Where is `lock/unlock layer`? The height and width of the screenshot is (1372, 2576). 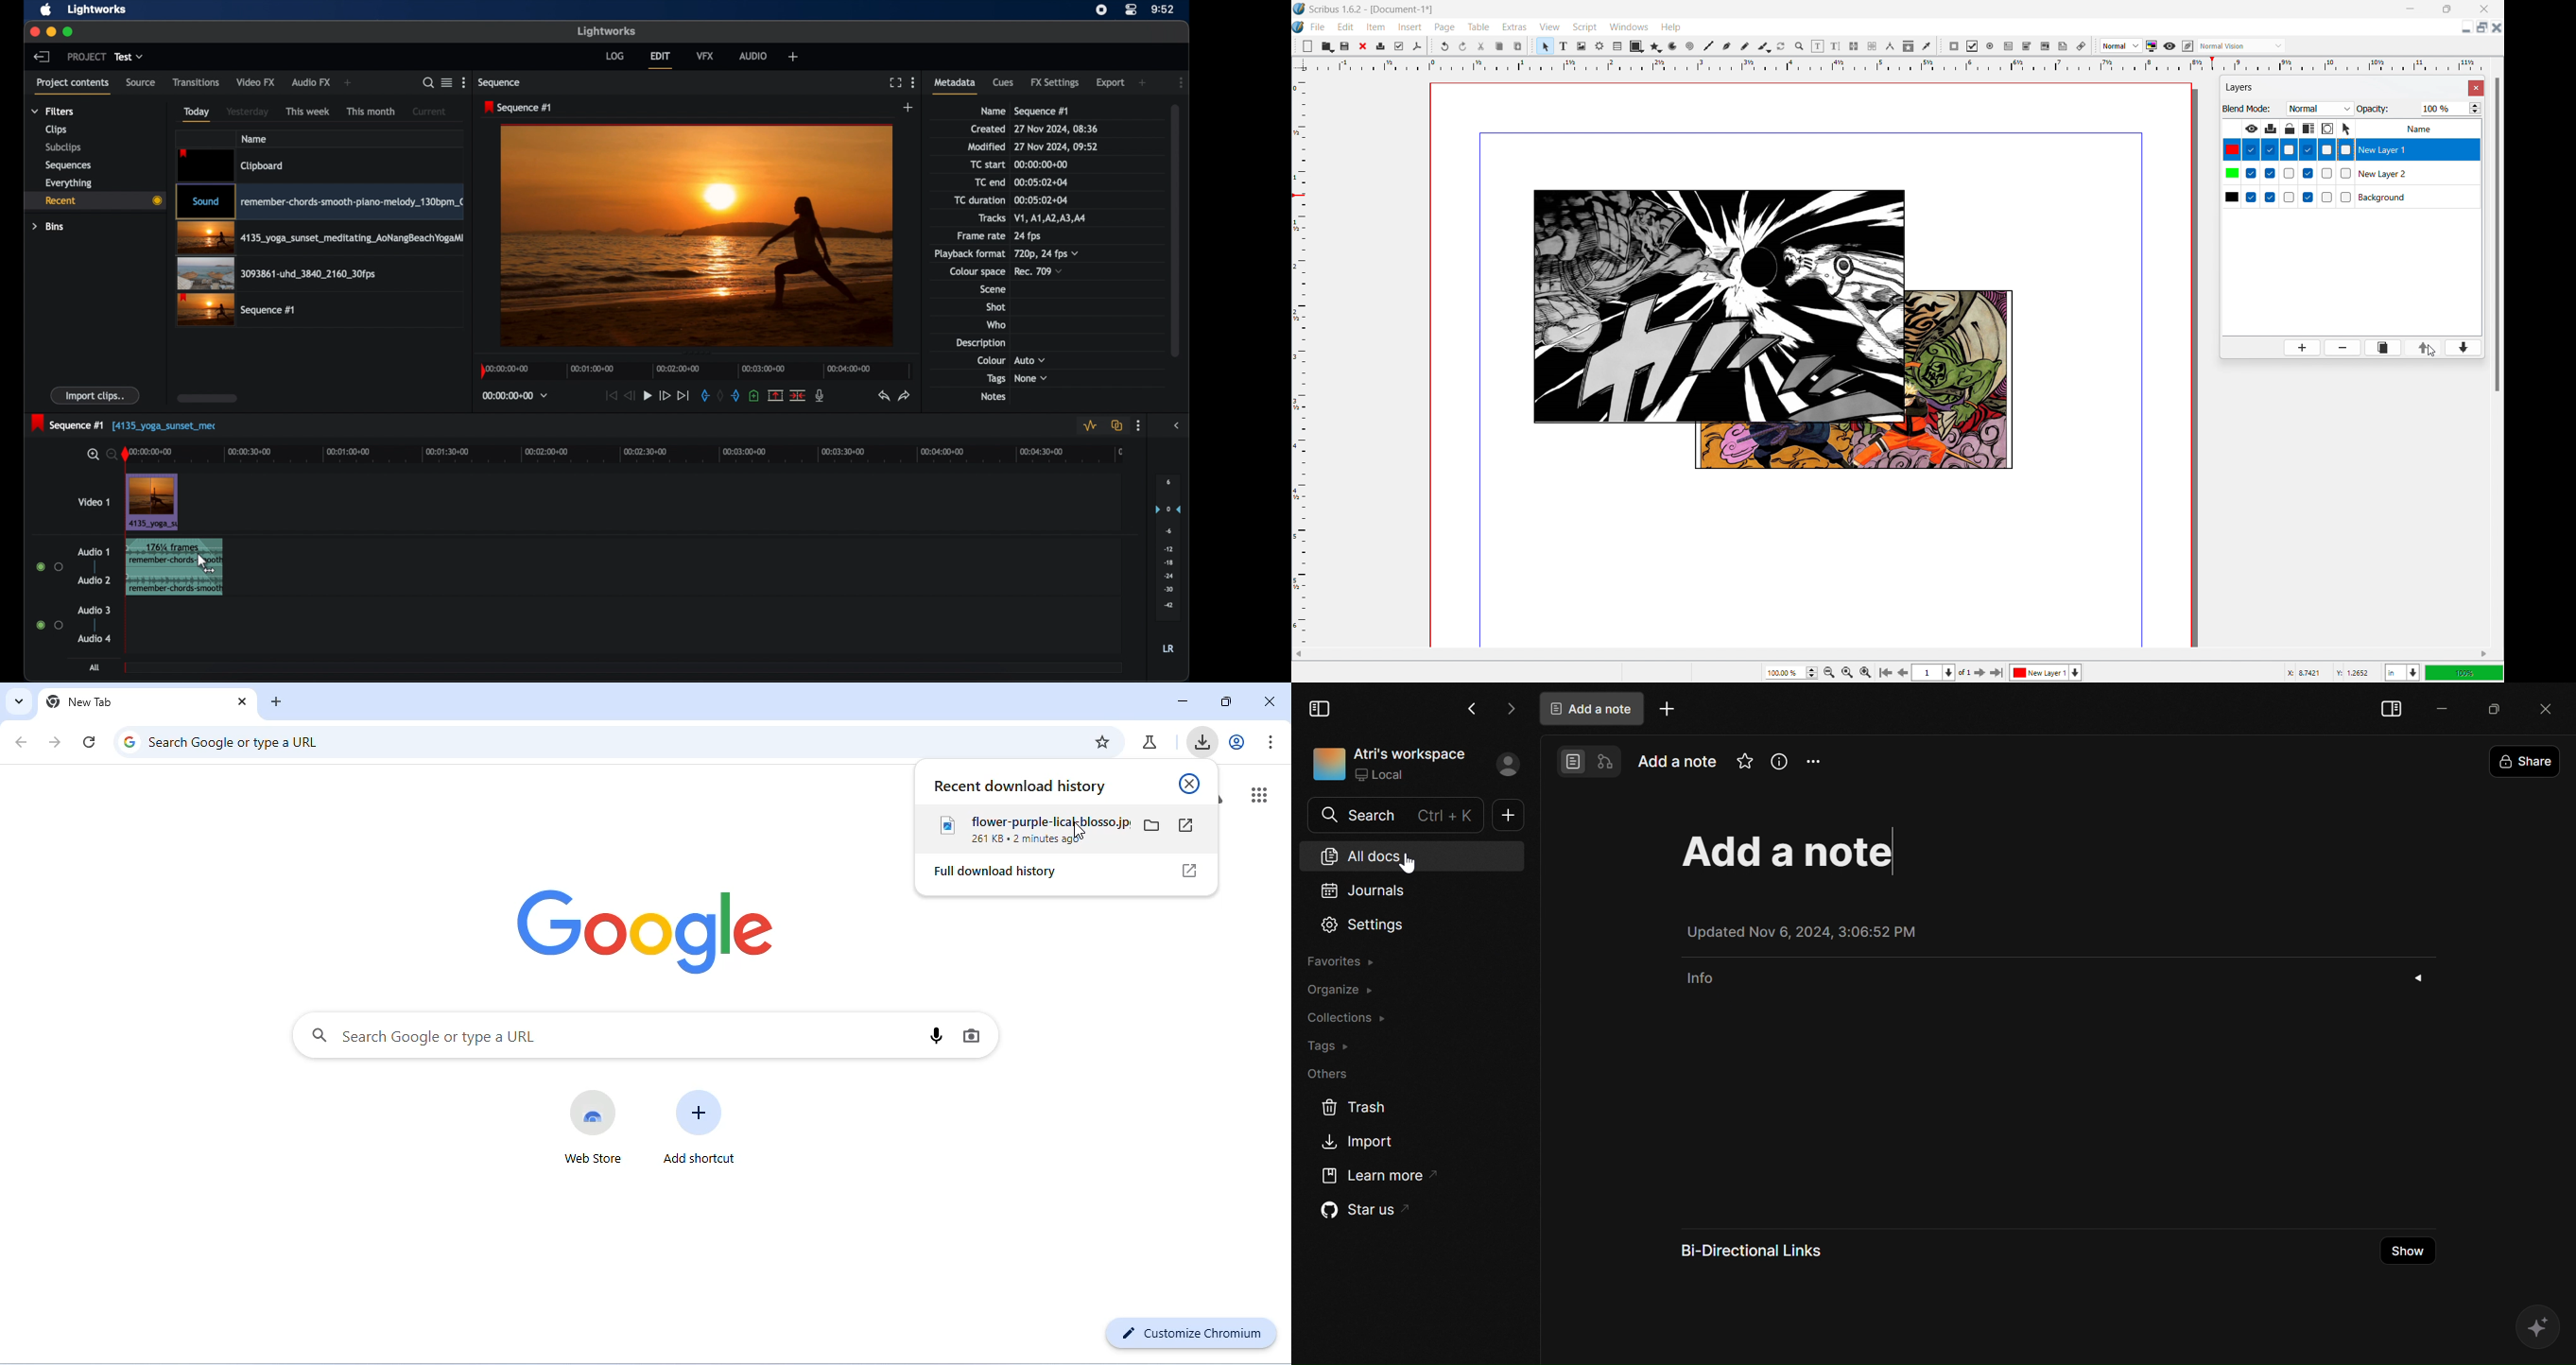 lock/unlock layer is located at coordinates (2290, 128).